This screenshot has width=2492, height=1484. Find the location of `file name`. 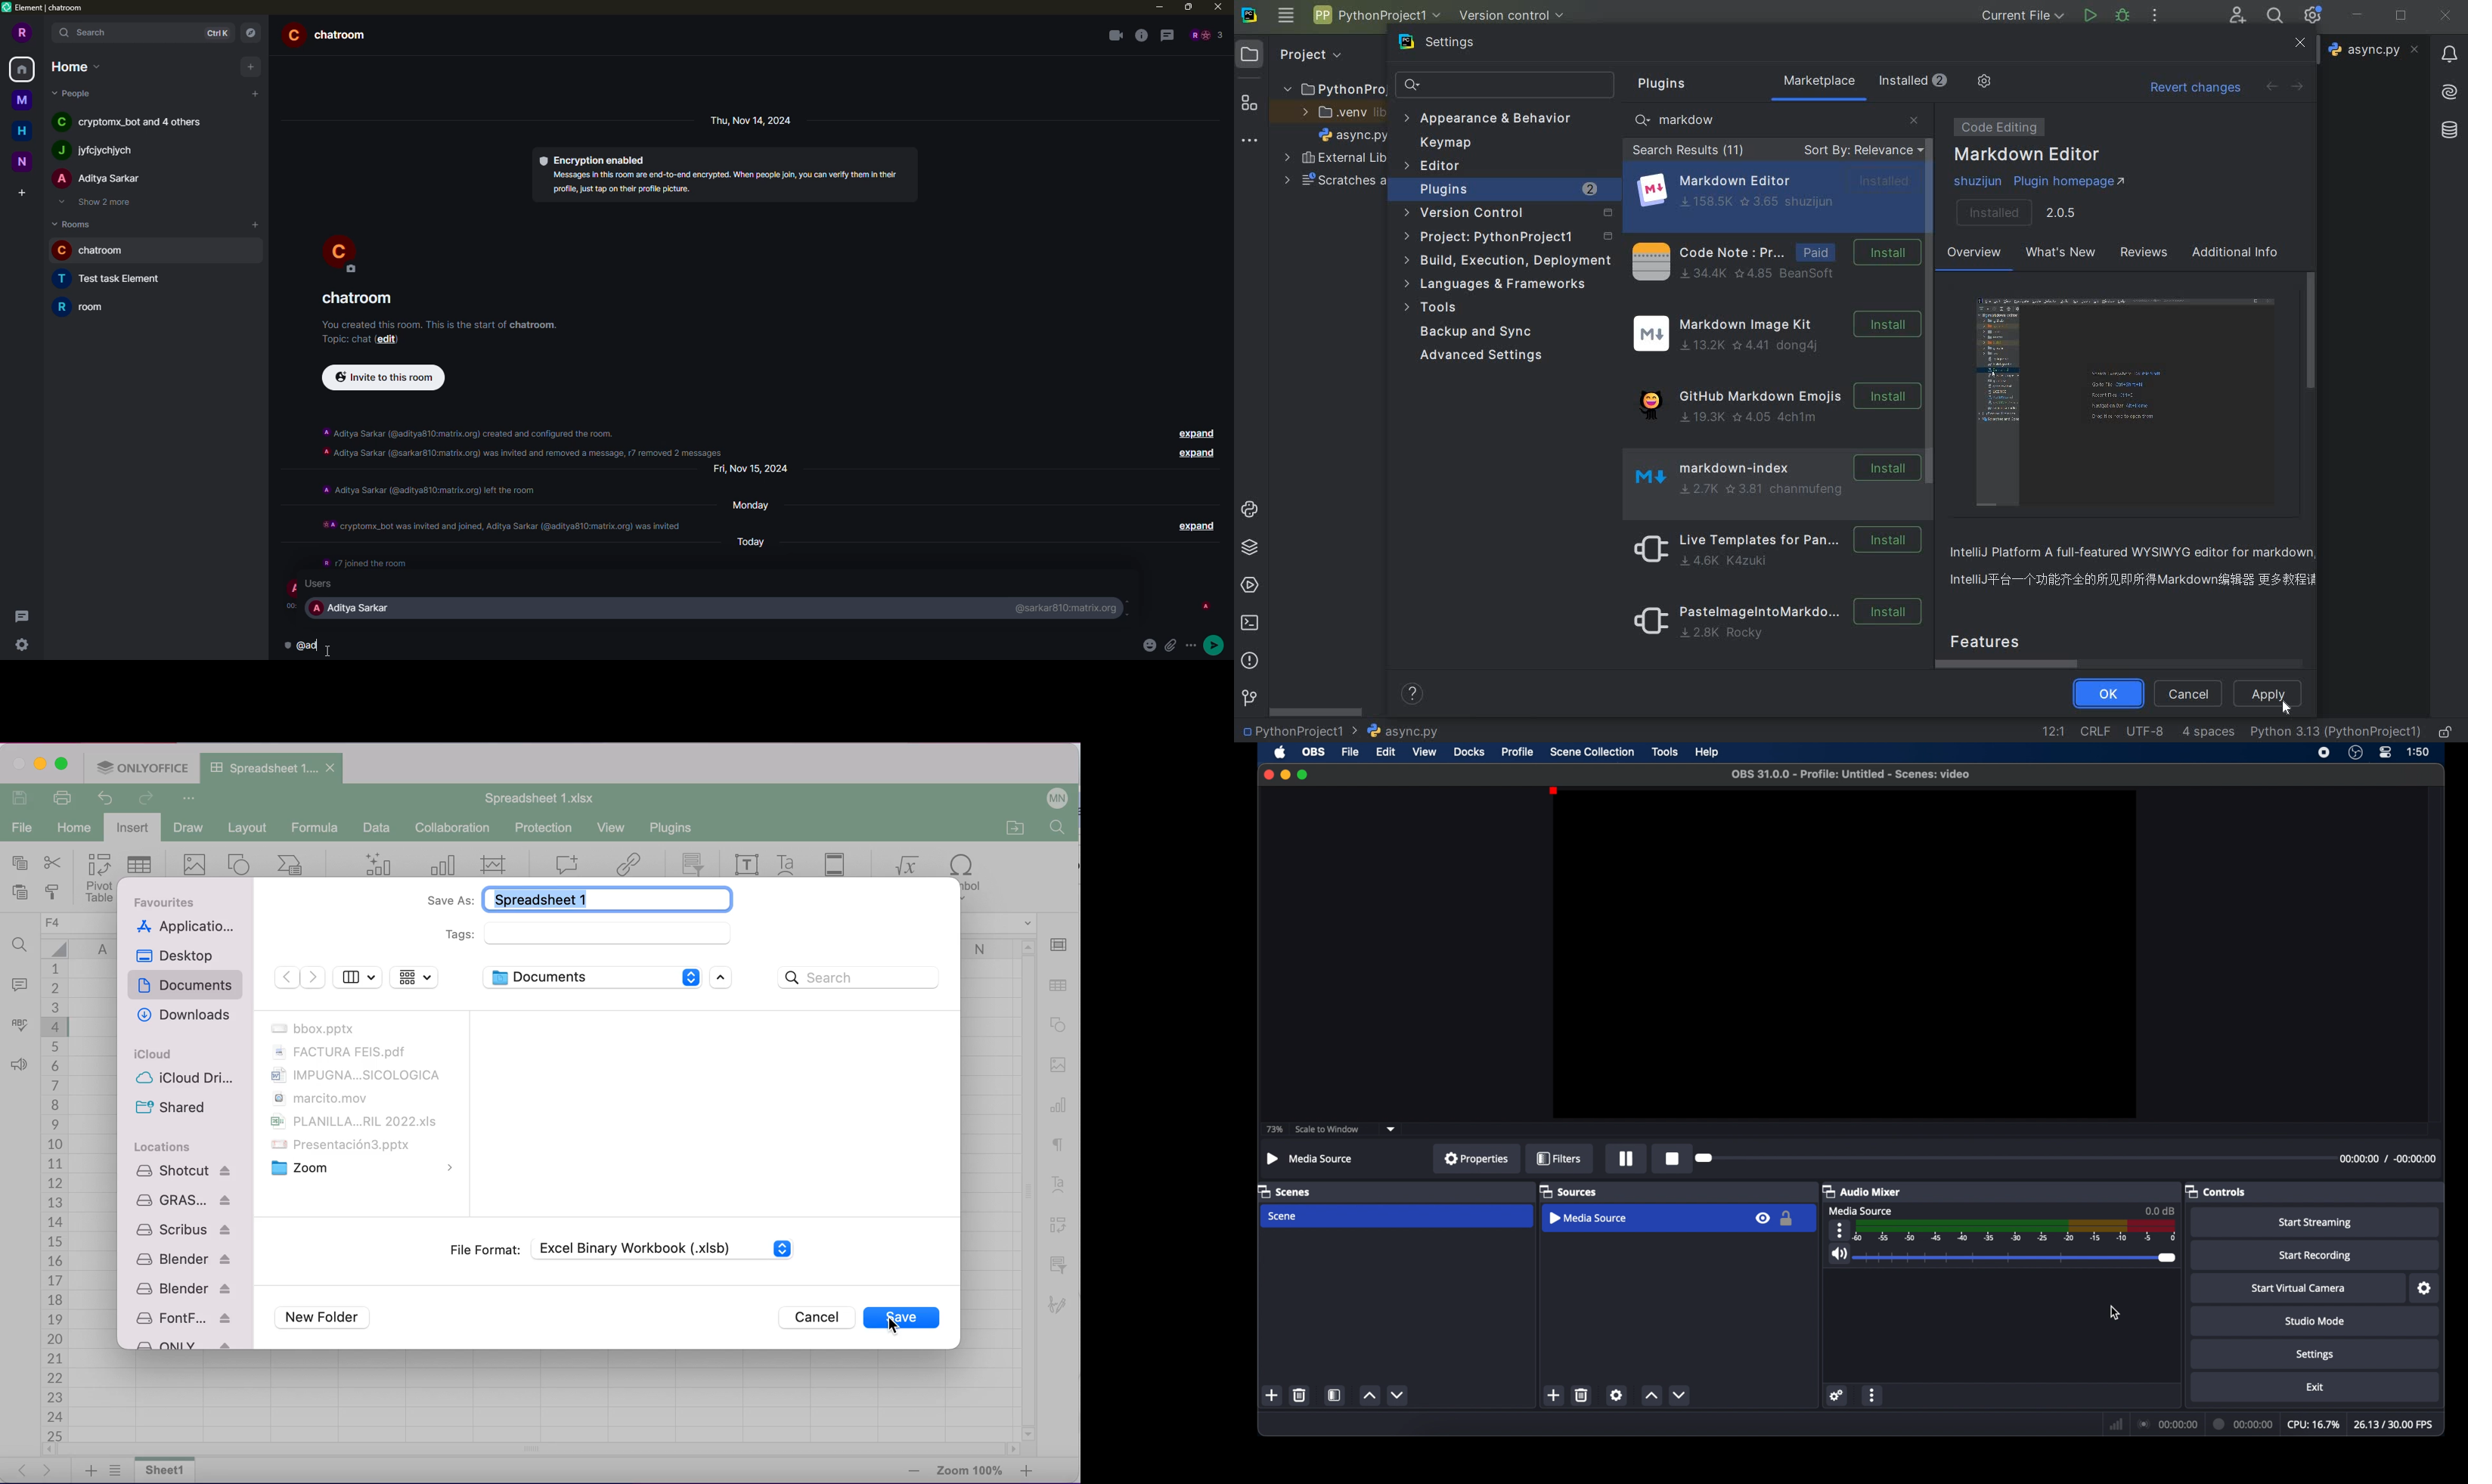

file name is located at coordinates (1402, 731).